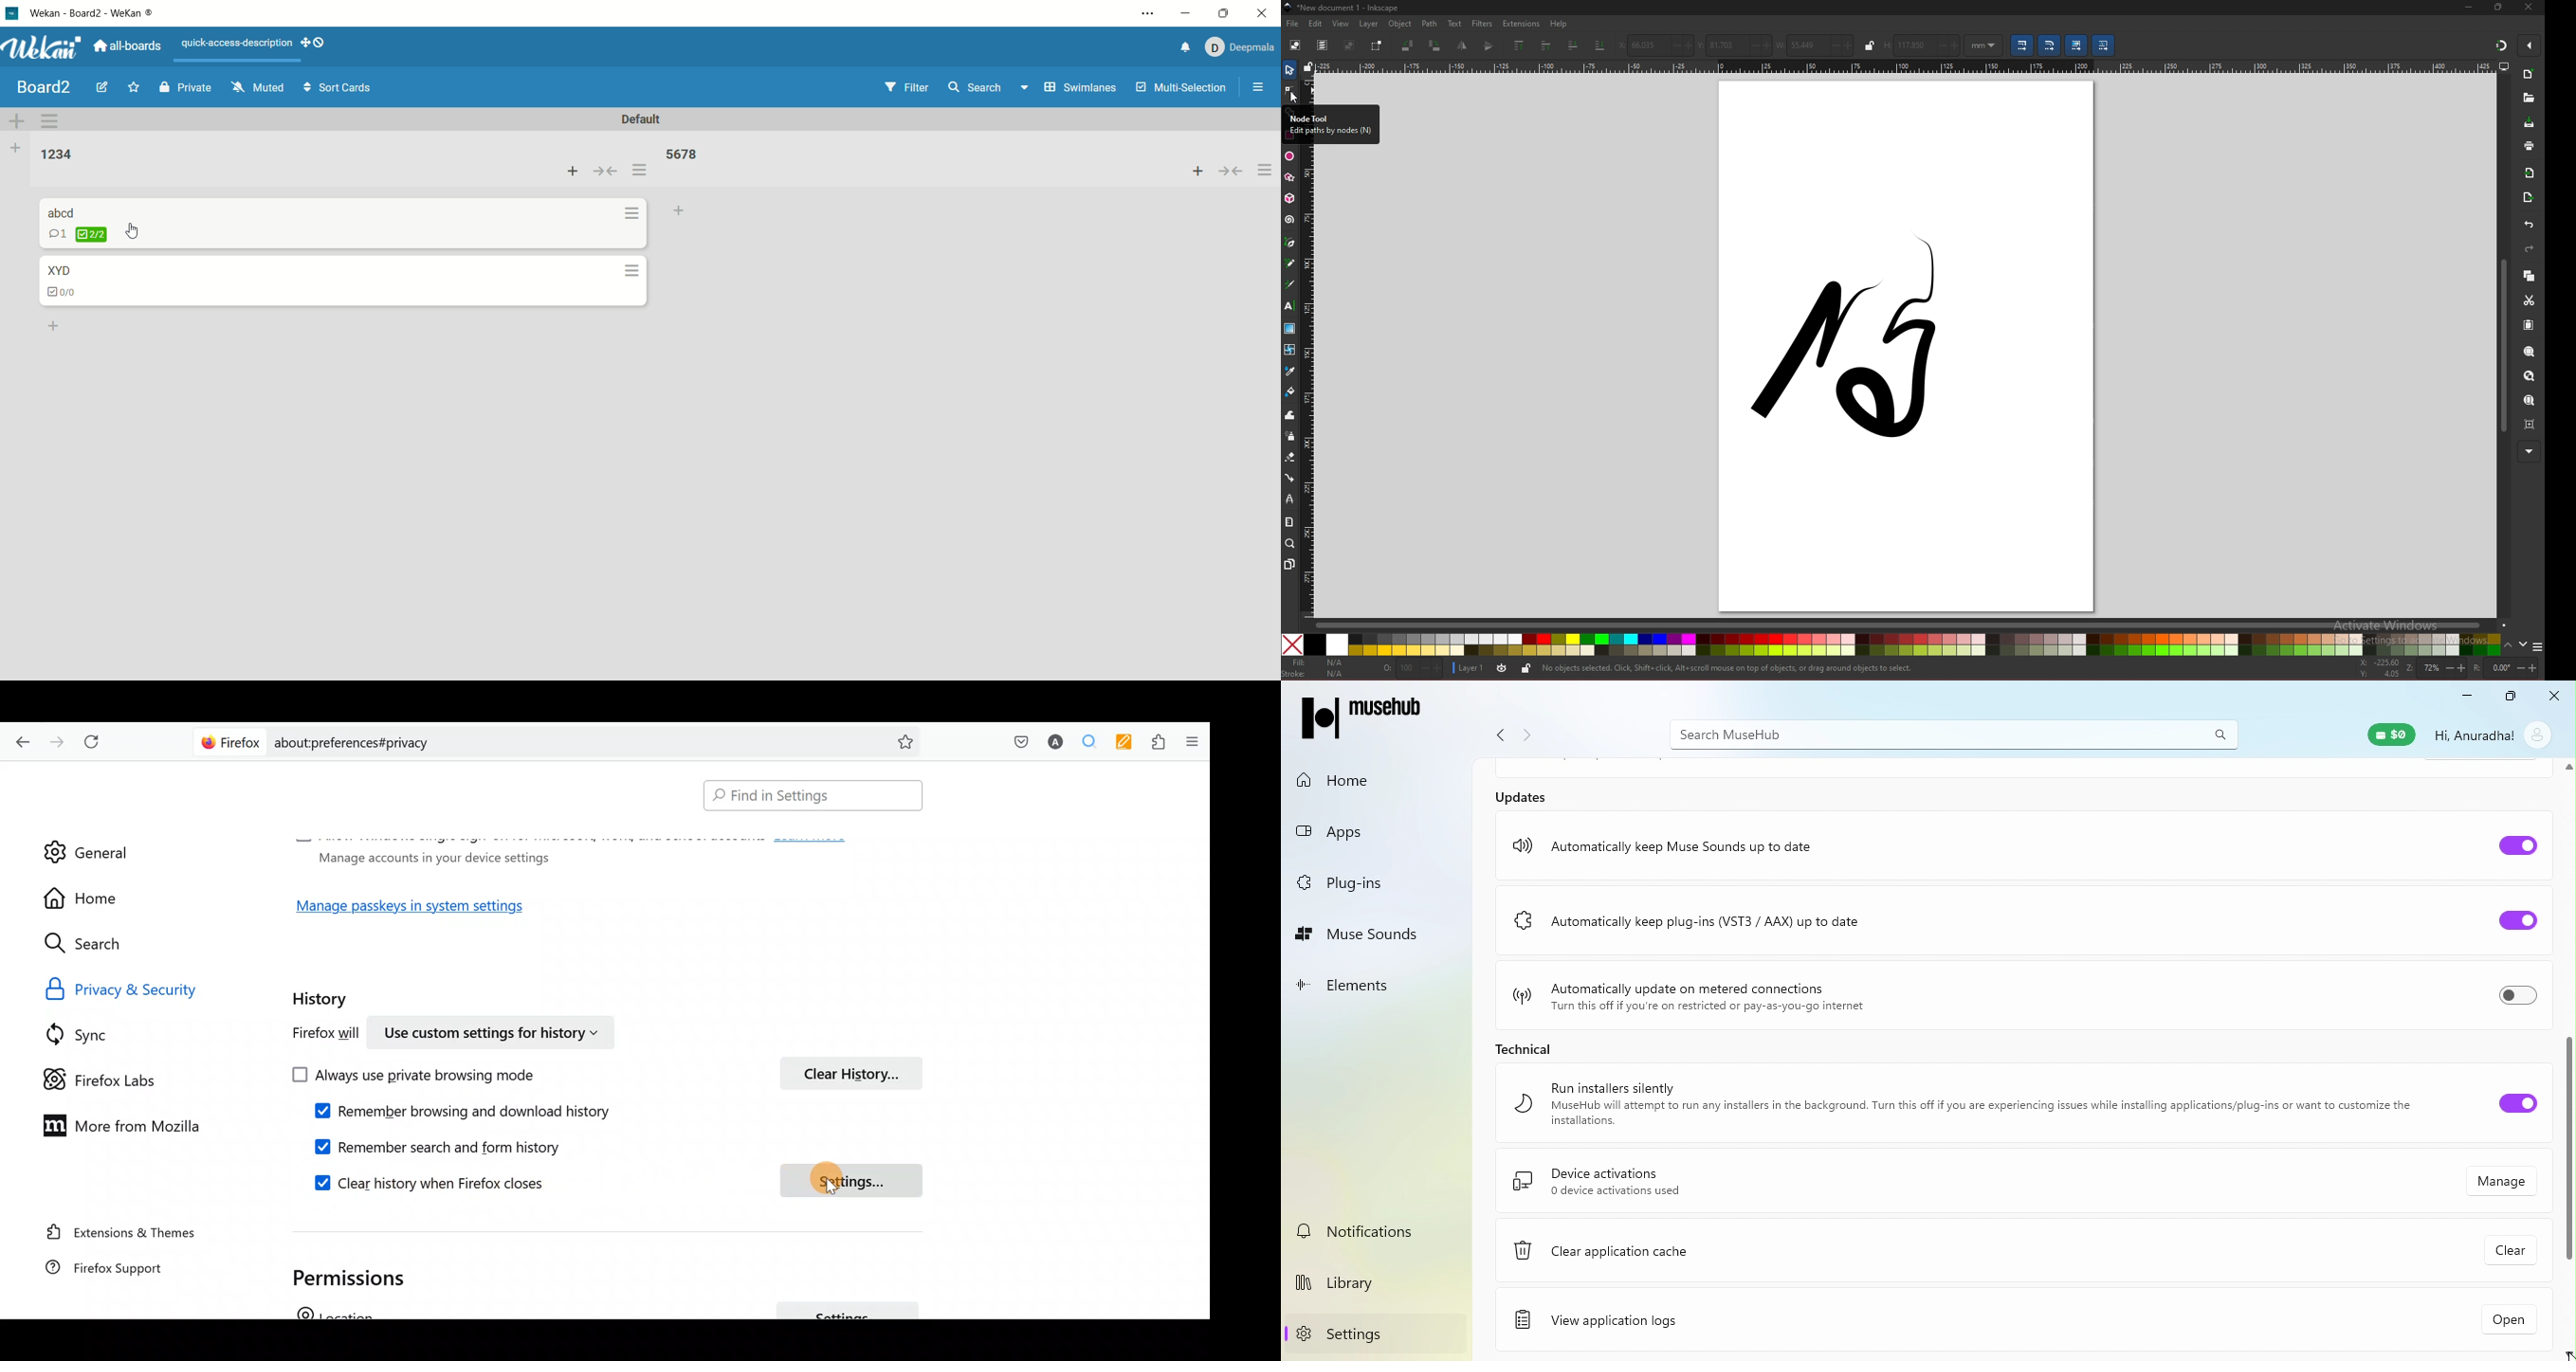  What do you see at coordinates (1243, 48) in the screenshot?
I see `account` at bounding box center [1243, 48].